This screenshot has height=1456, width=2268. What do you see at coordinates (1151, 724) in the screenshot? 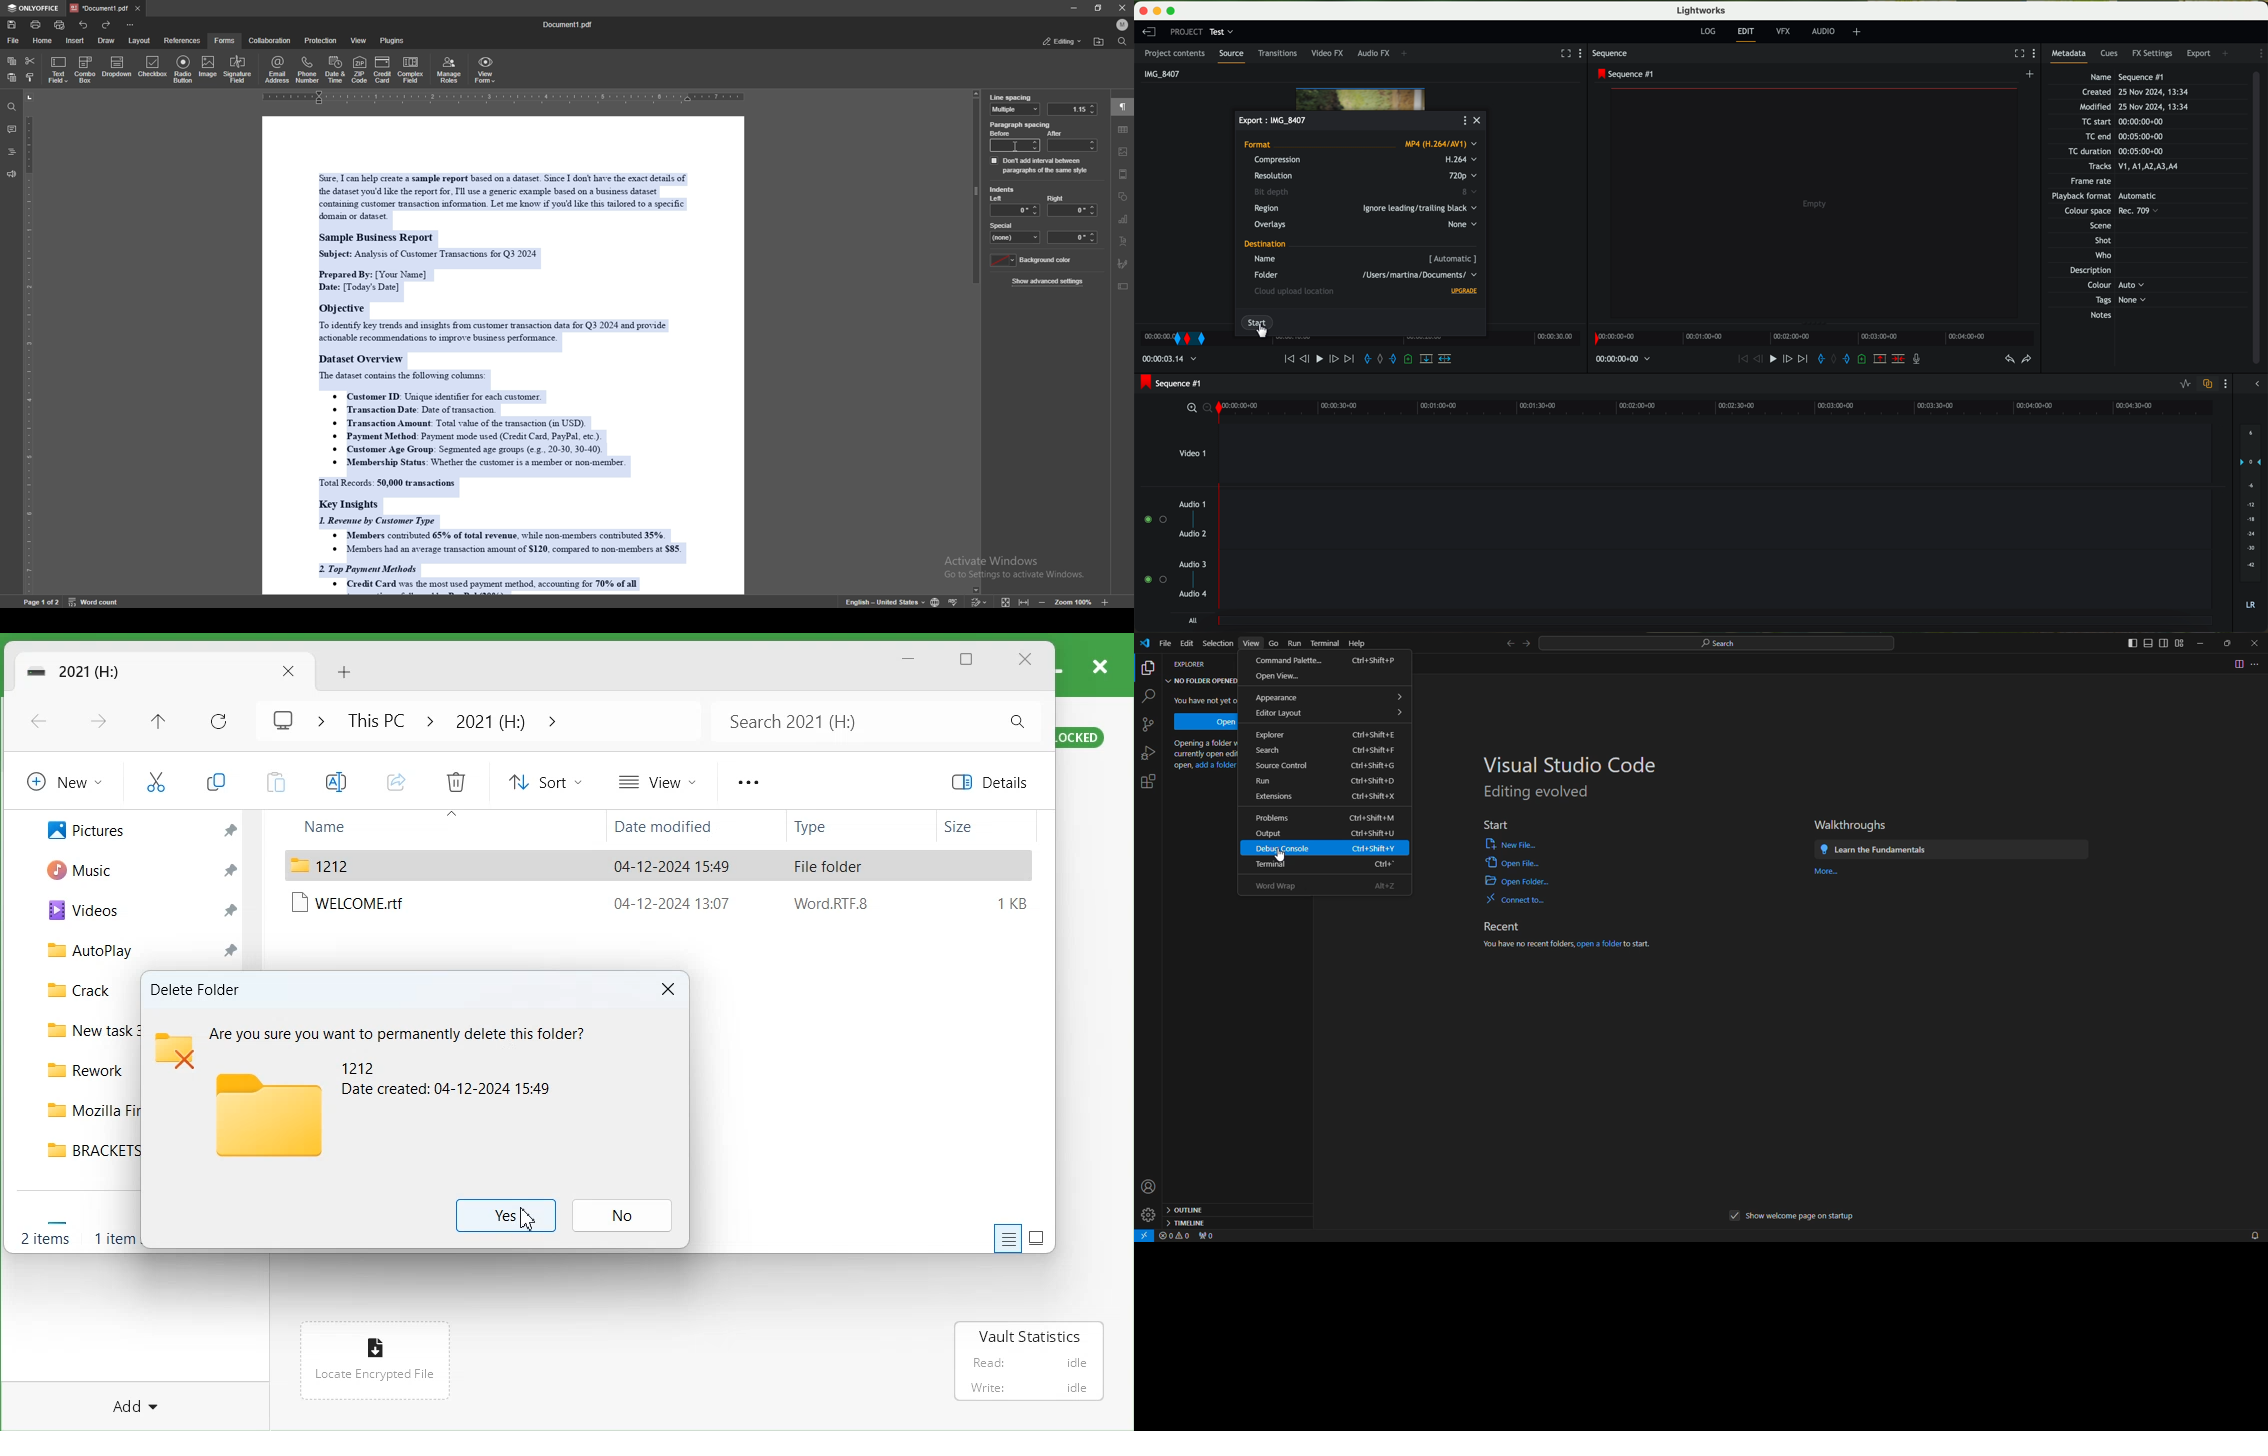
I see `New project` at bounding box center [1151, 724].